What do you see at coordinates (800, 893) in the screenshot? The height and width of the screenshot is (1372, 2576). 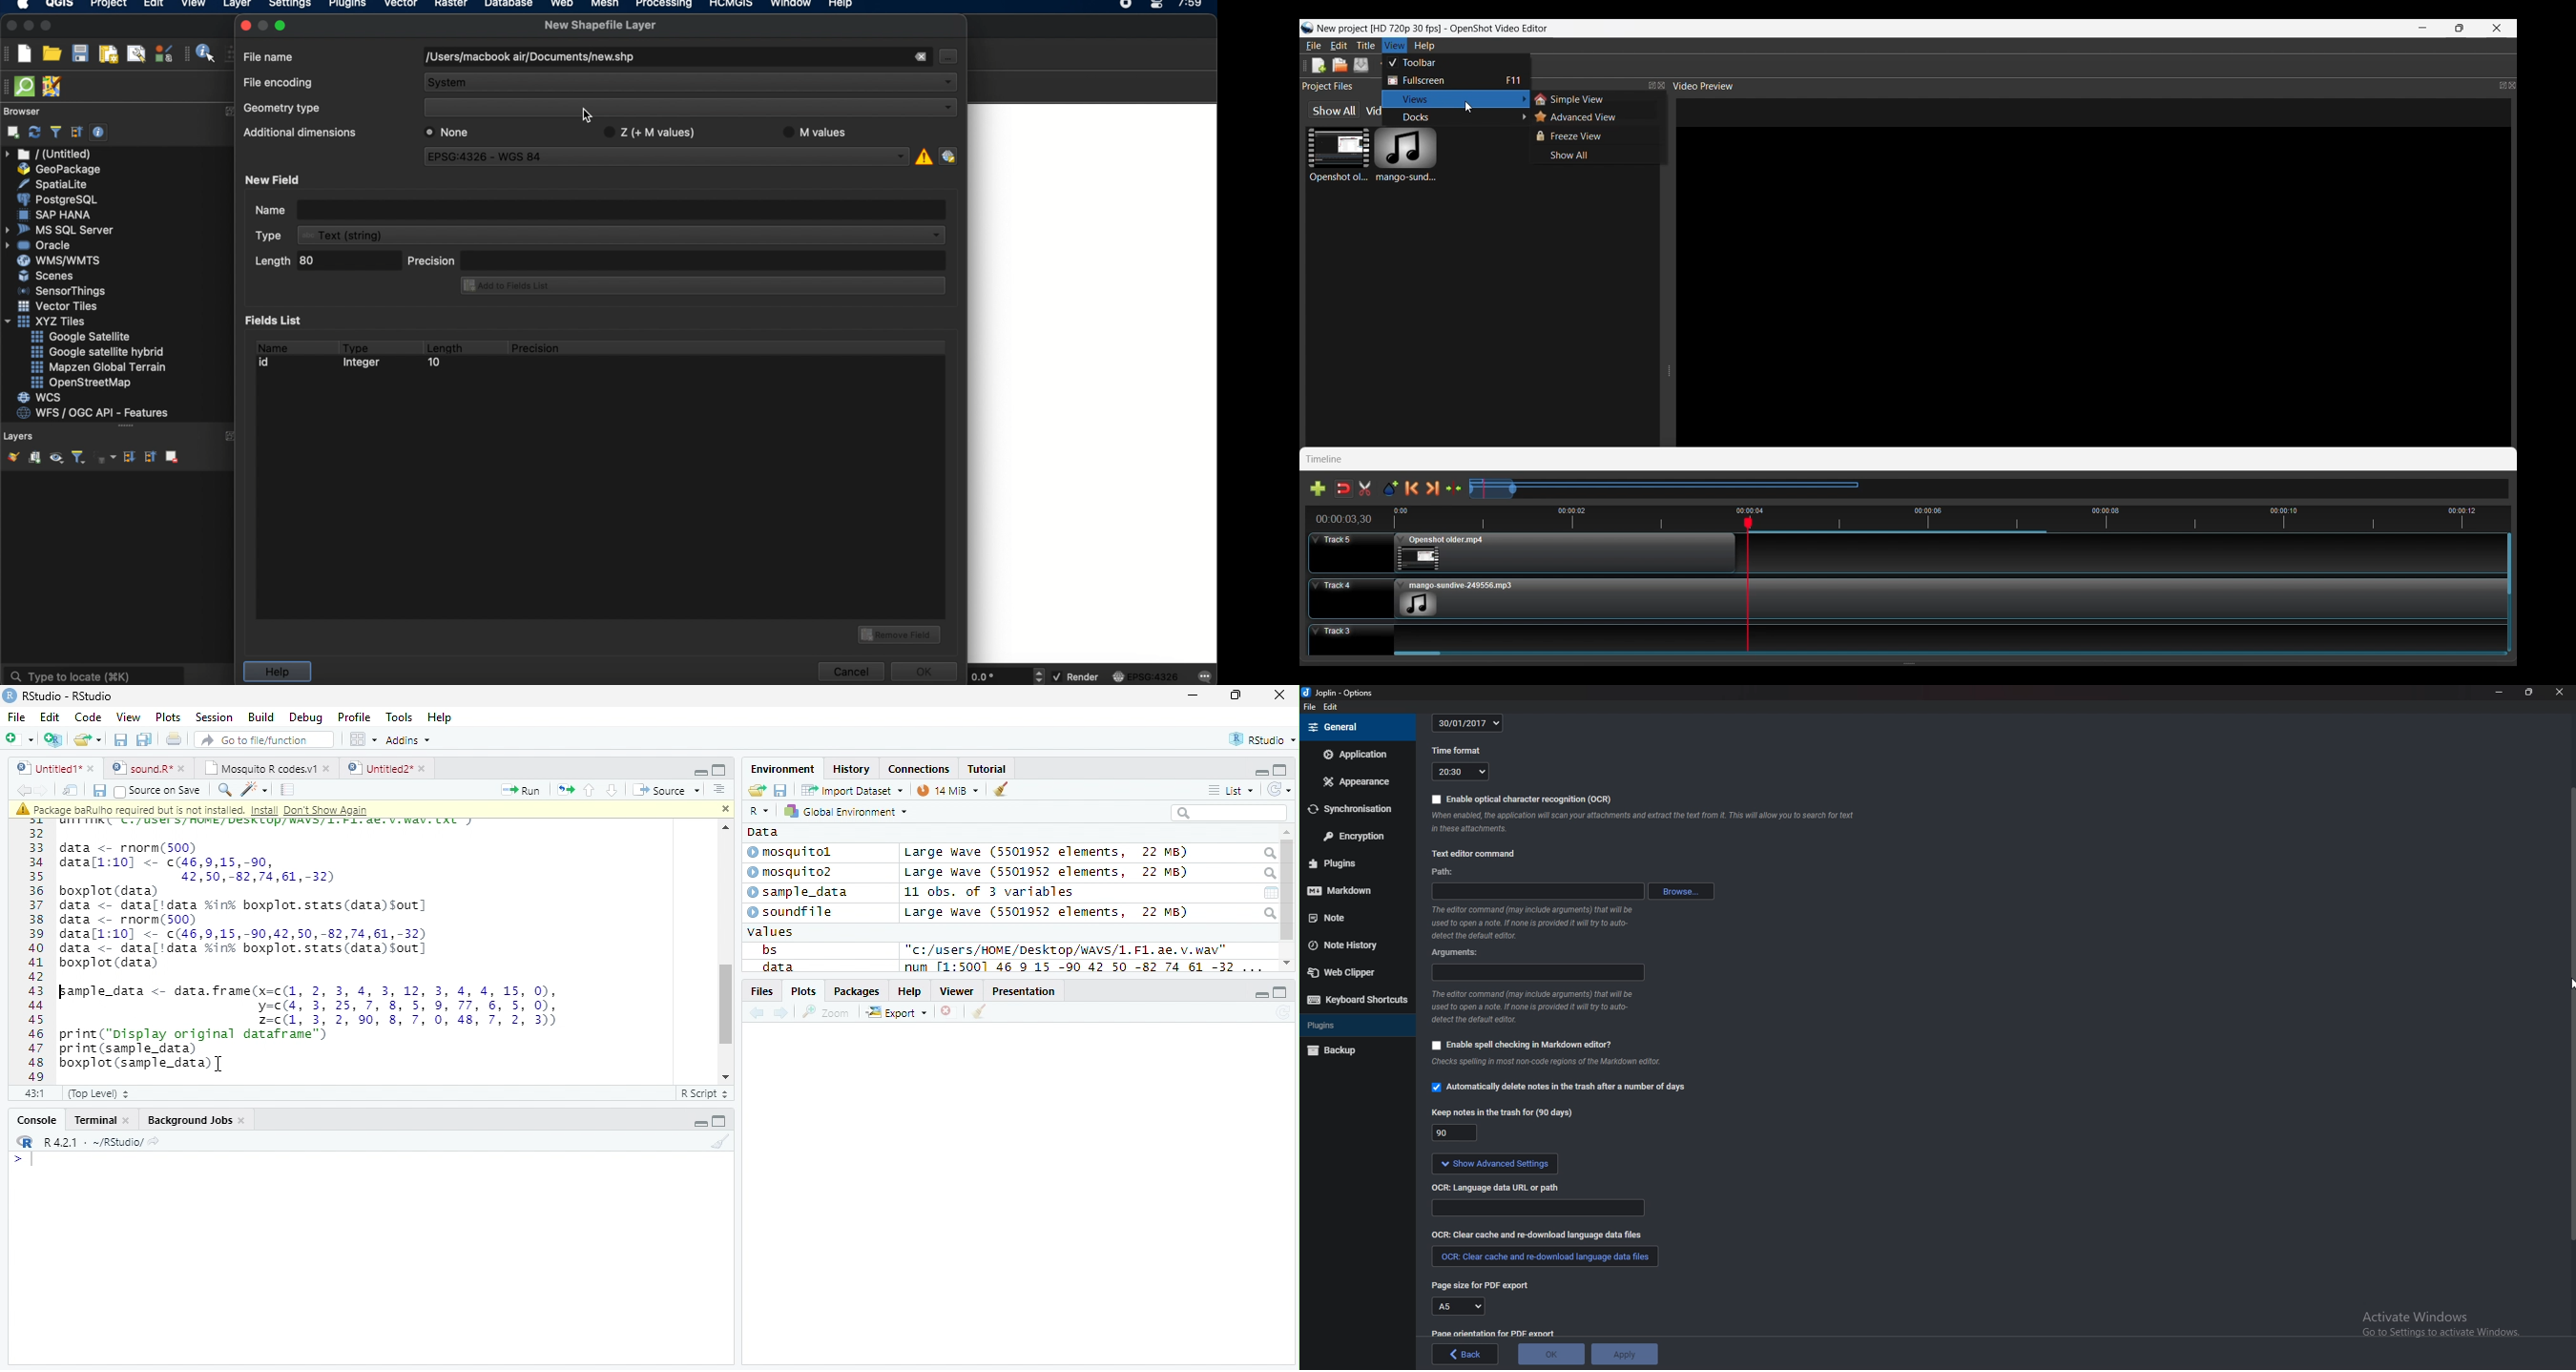 I see `sample_data` at bounding box center [800, 893].